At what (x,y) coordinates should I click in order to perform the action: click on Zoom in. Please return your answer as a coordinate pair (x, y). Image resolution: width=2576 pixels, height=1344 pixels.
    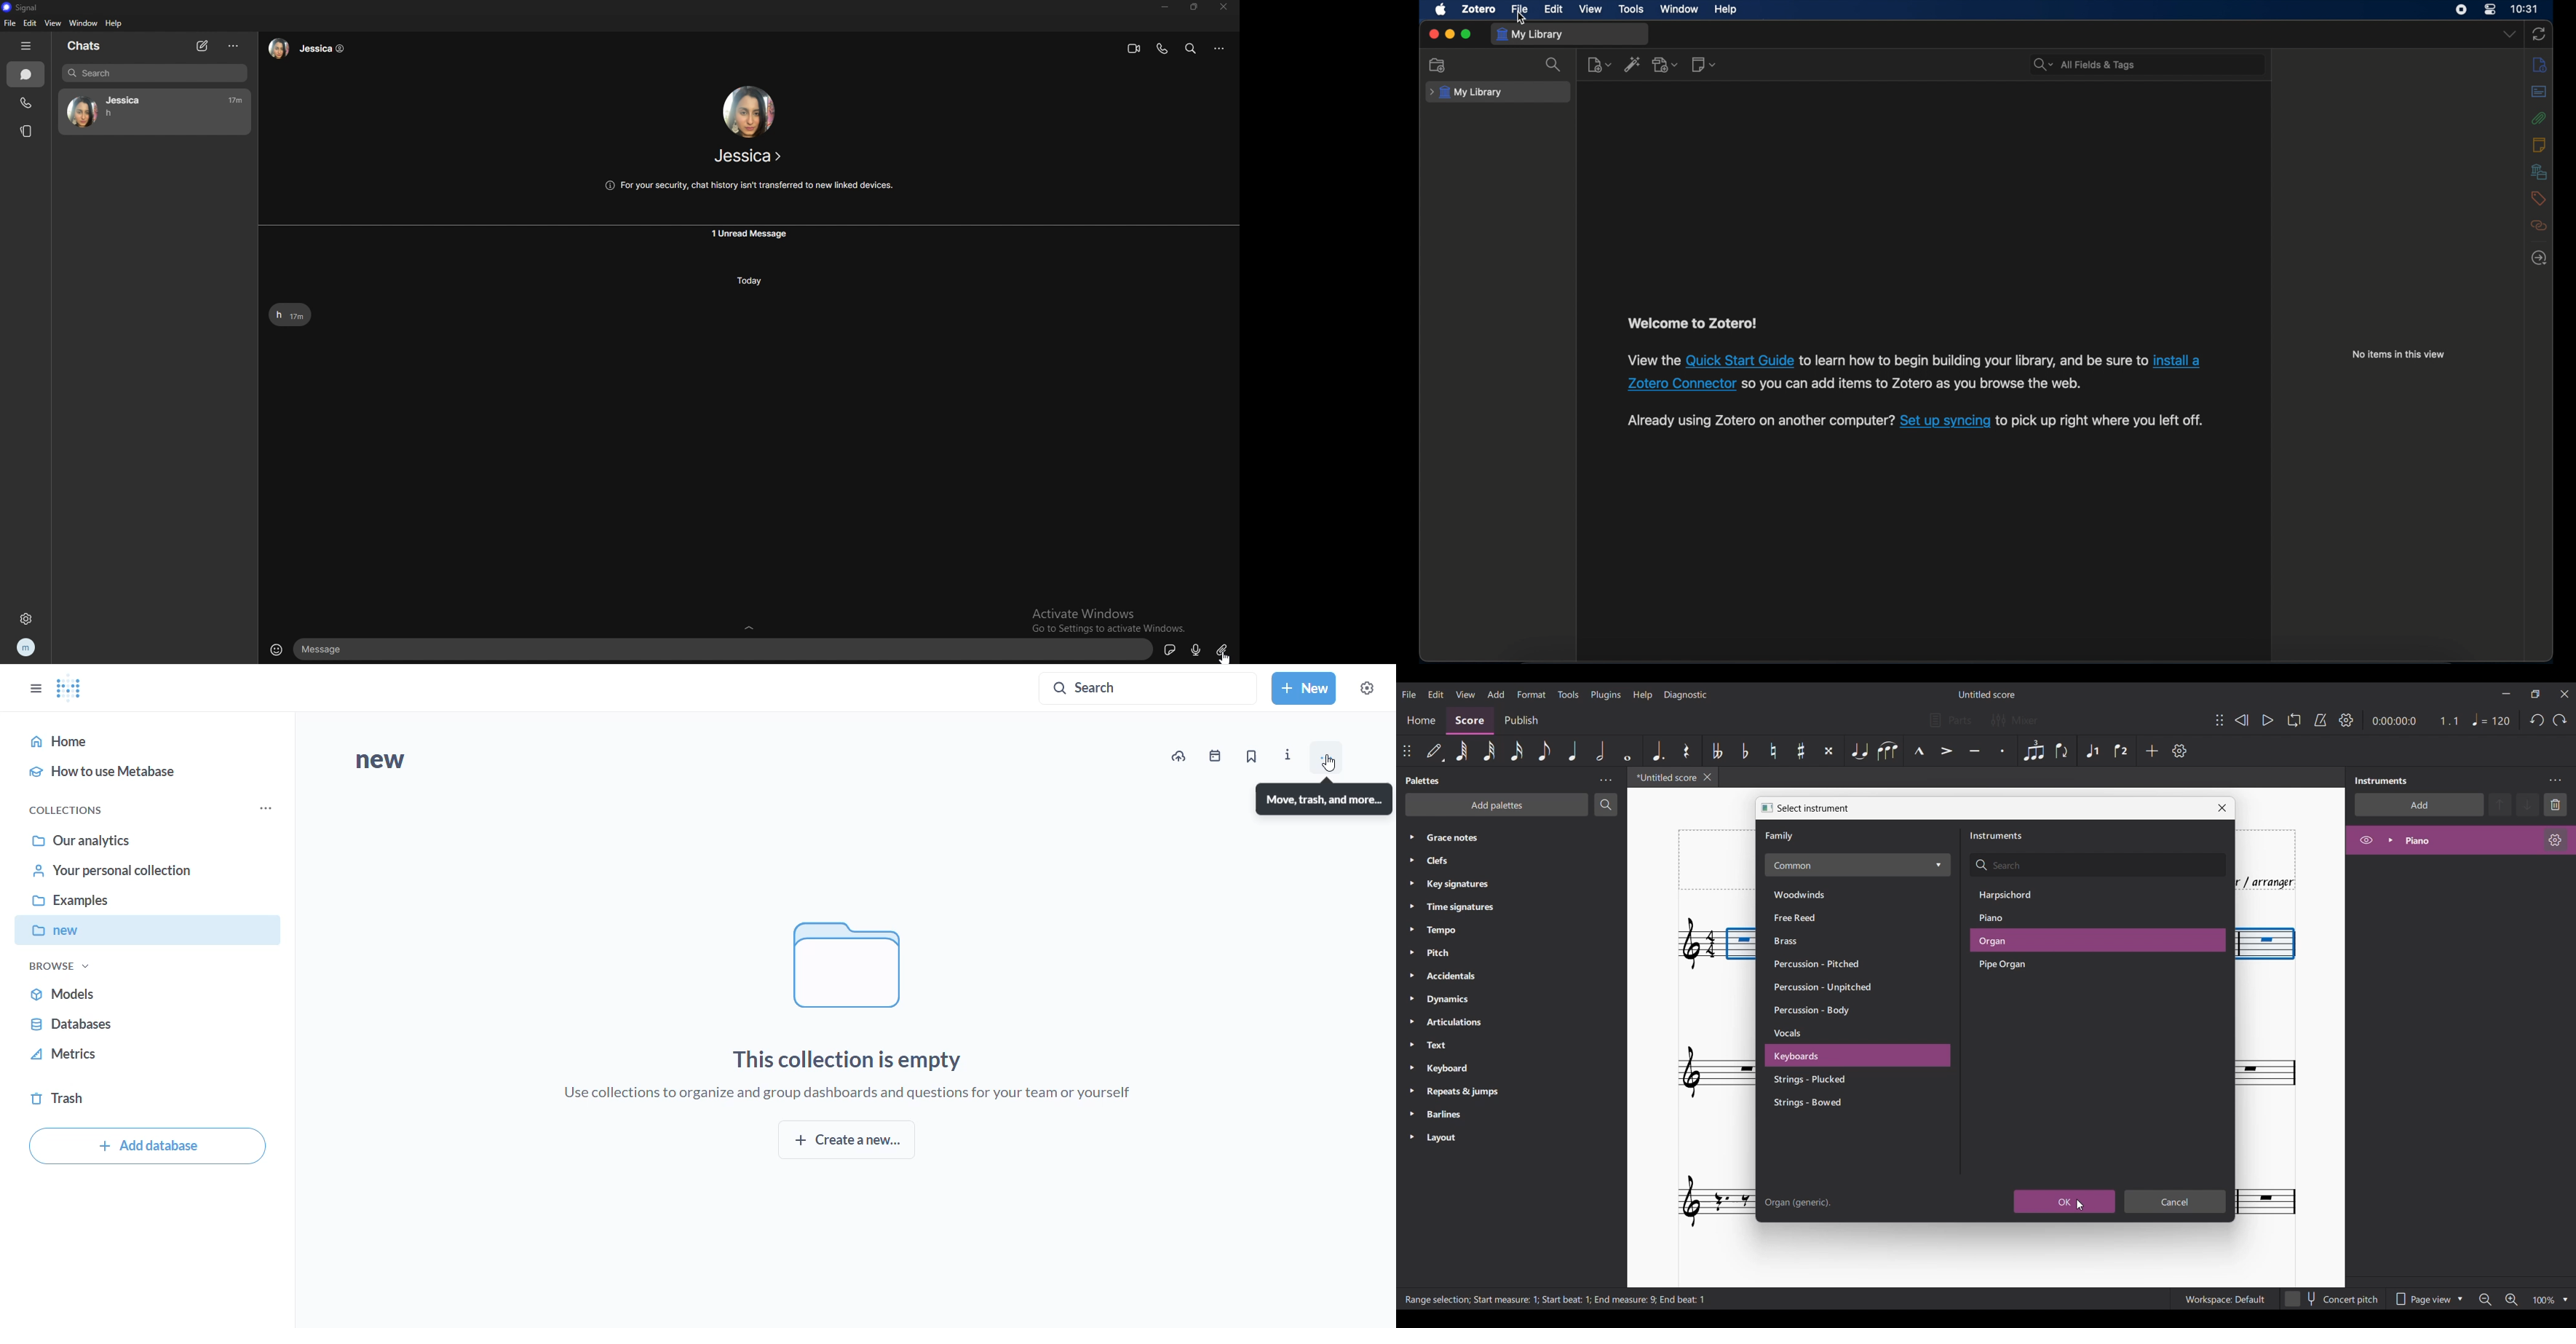
    Looking at the image, I should click on (2511, 1300).